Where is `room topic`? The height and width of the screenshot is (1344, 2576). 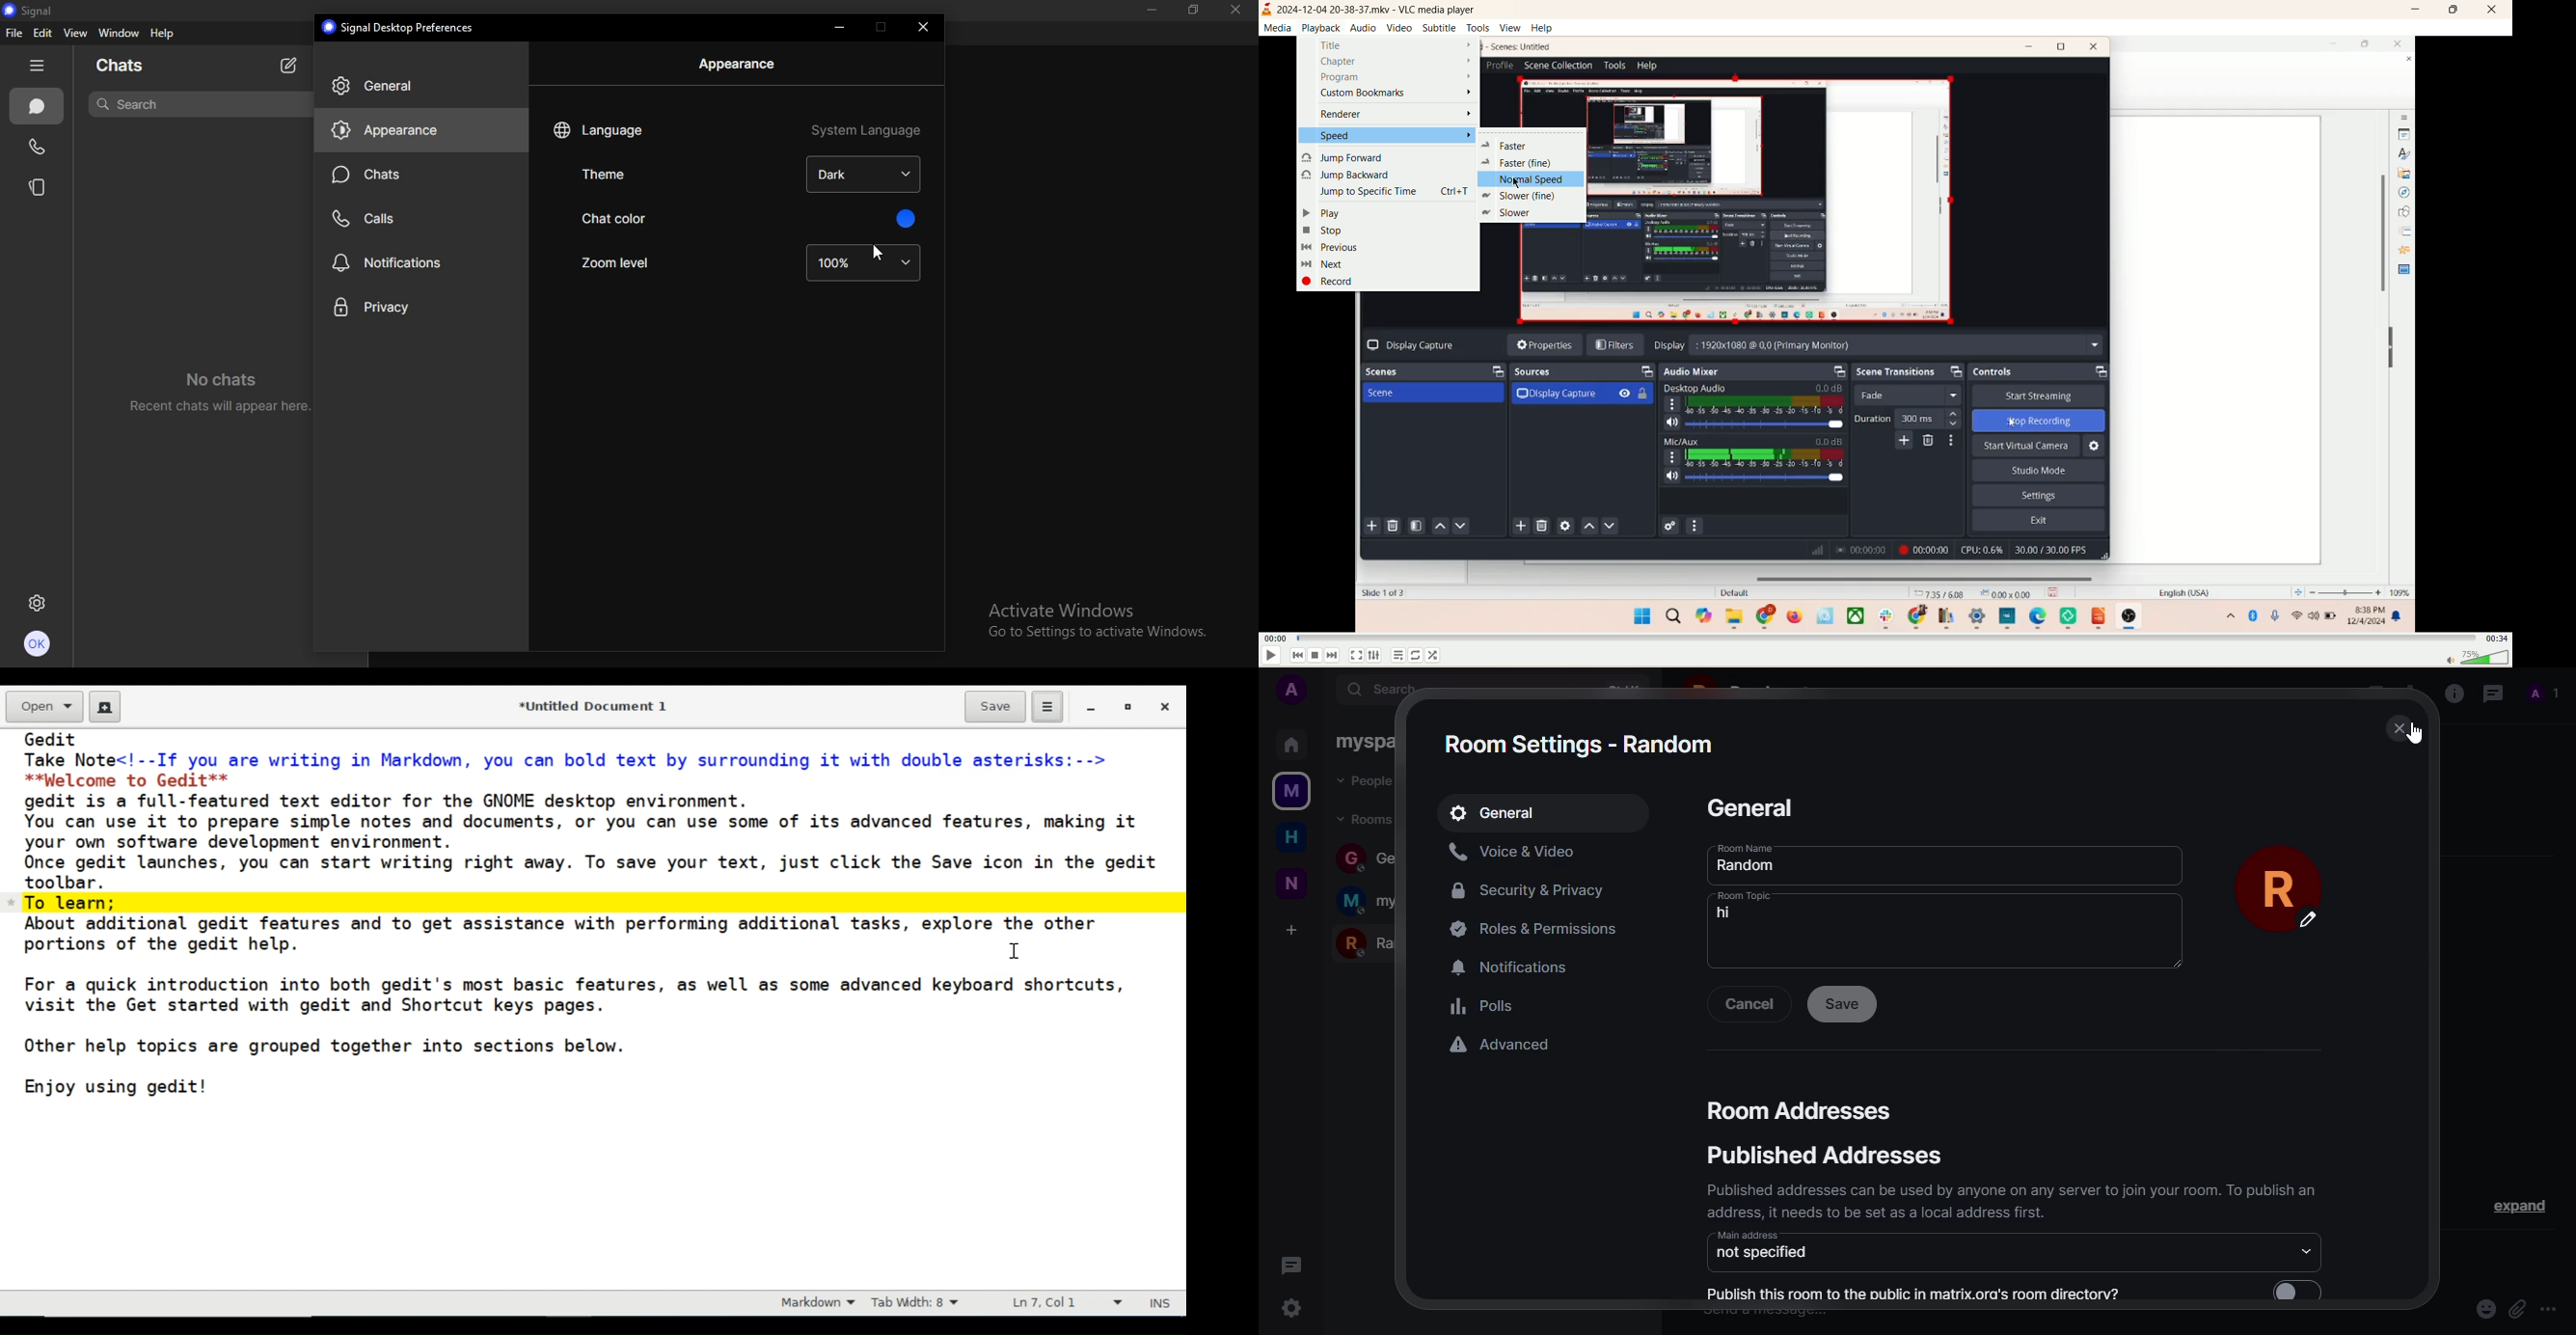 room topic is located at coordinates (1746, 895).